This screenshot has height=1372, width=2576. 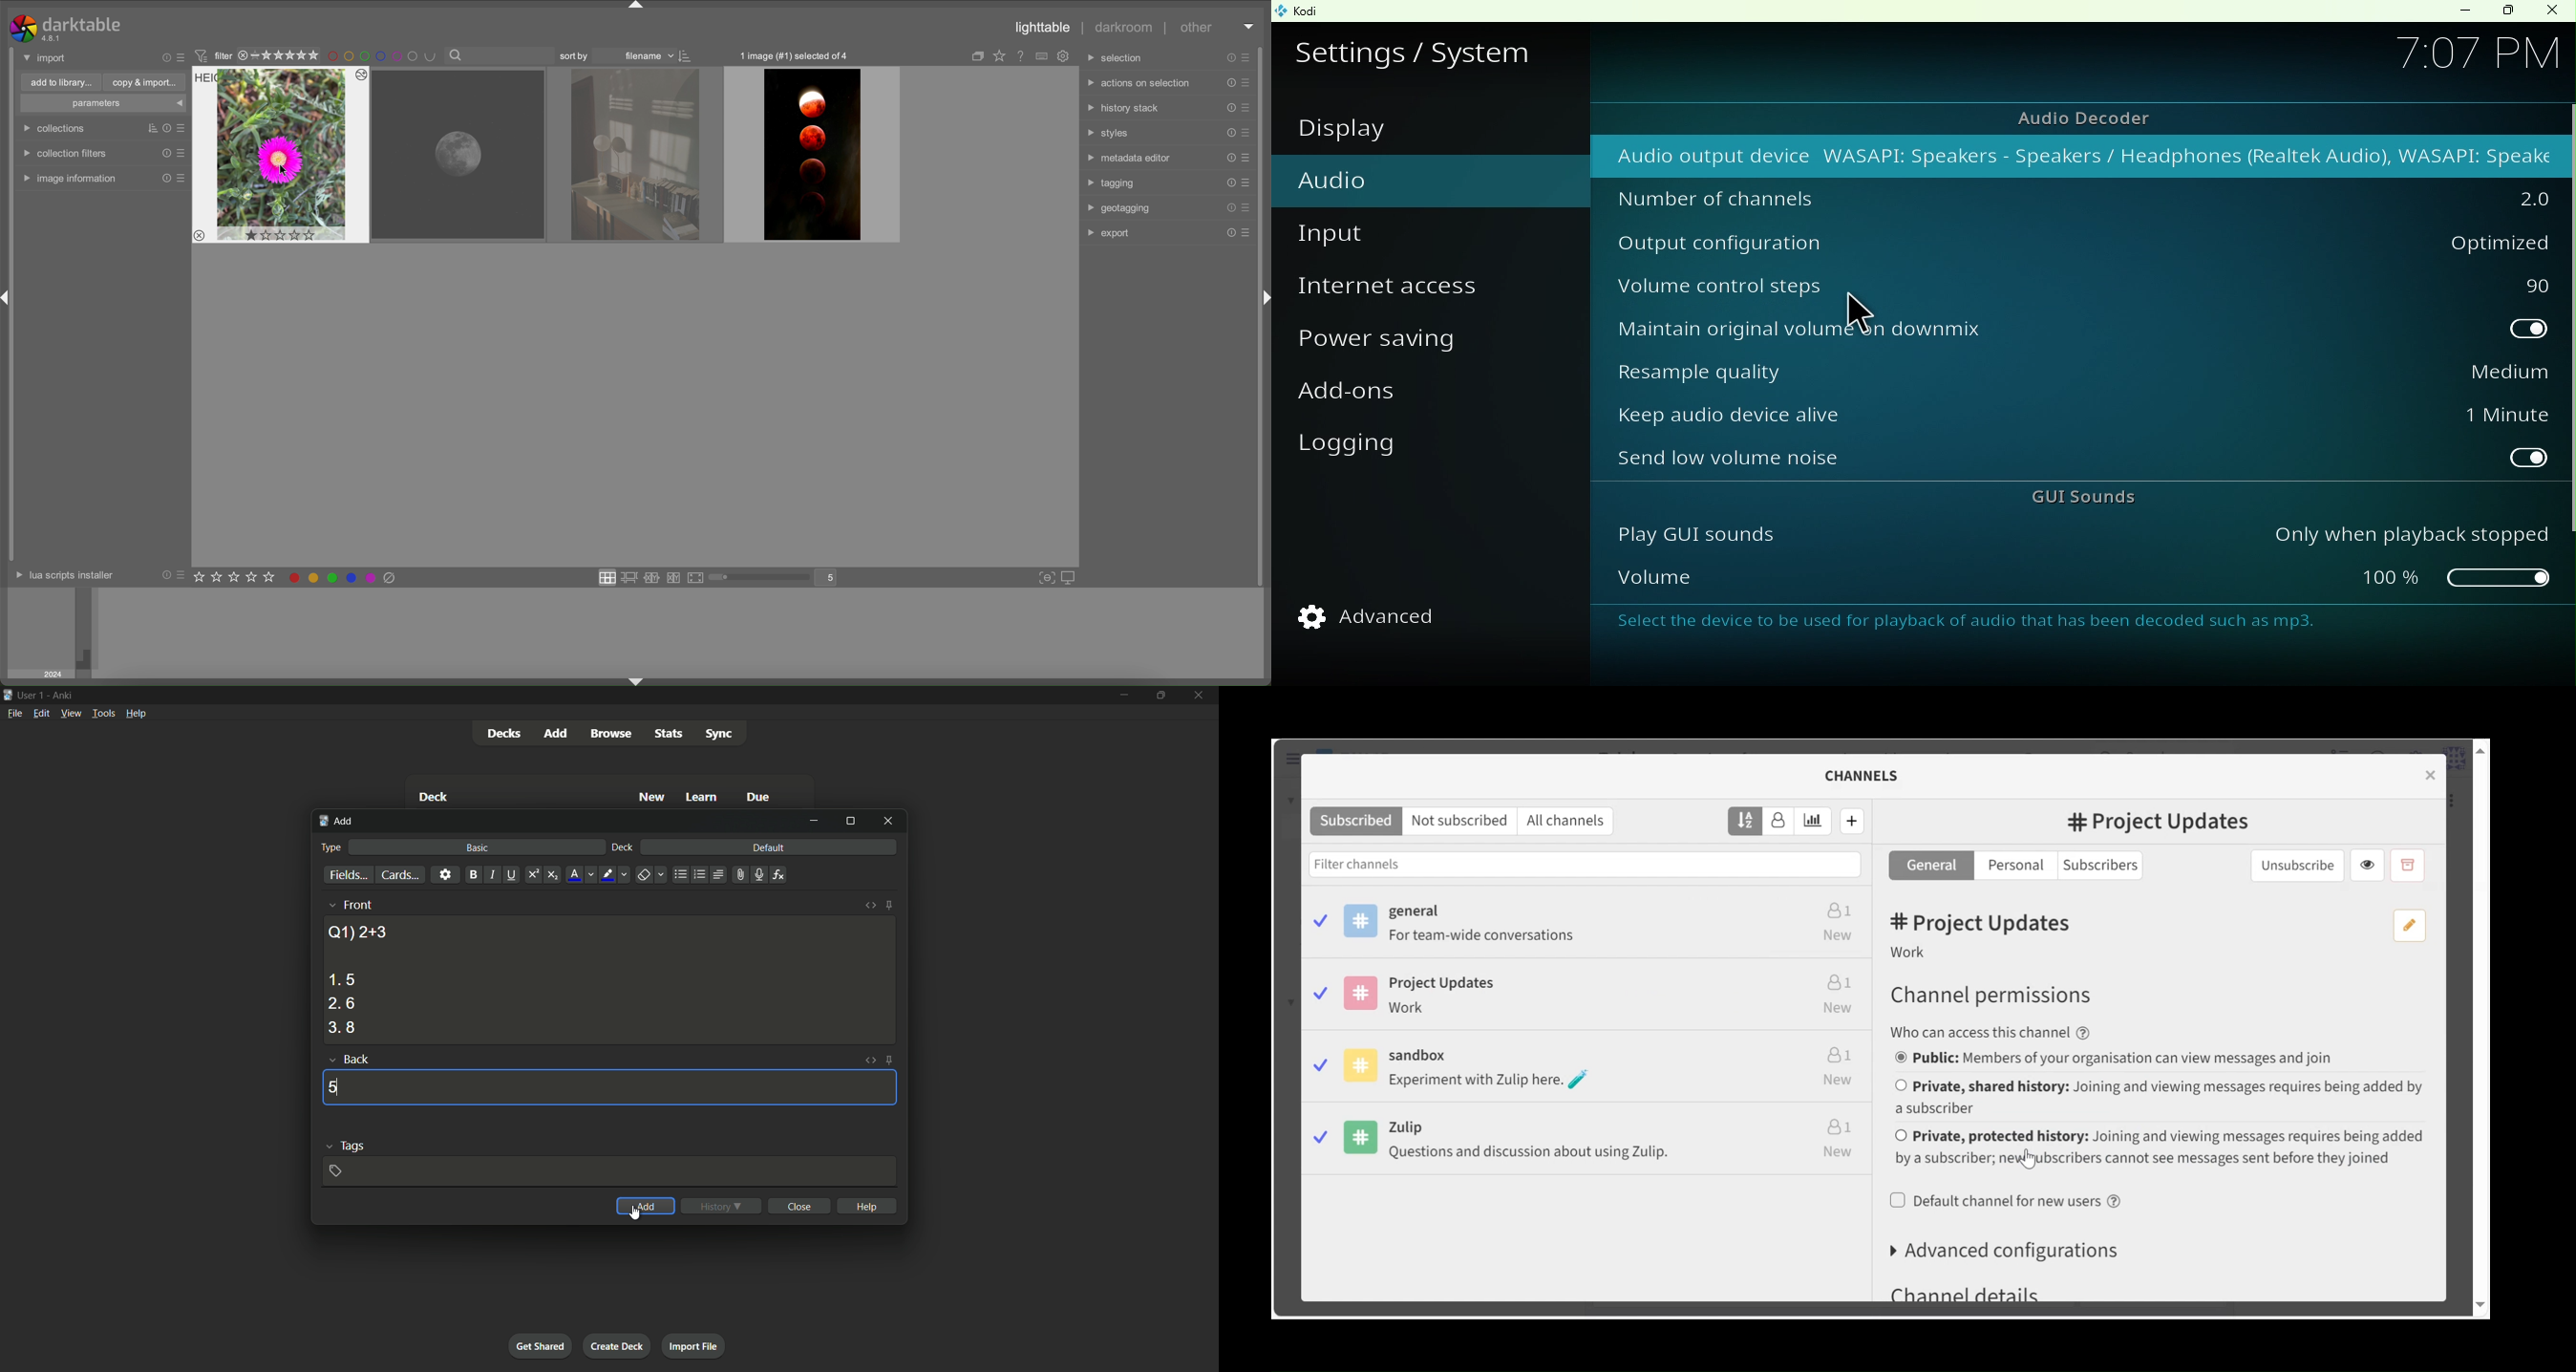 I want to click on VIew Channel, so click(x=2374, y=864).